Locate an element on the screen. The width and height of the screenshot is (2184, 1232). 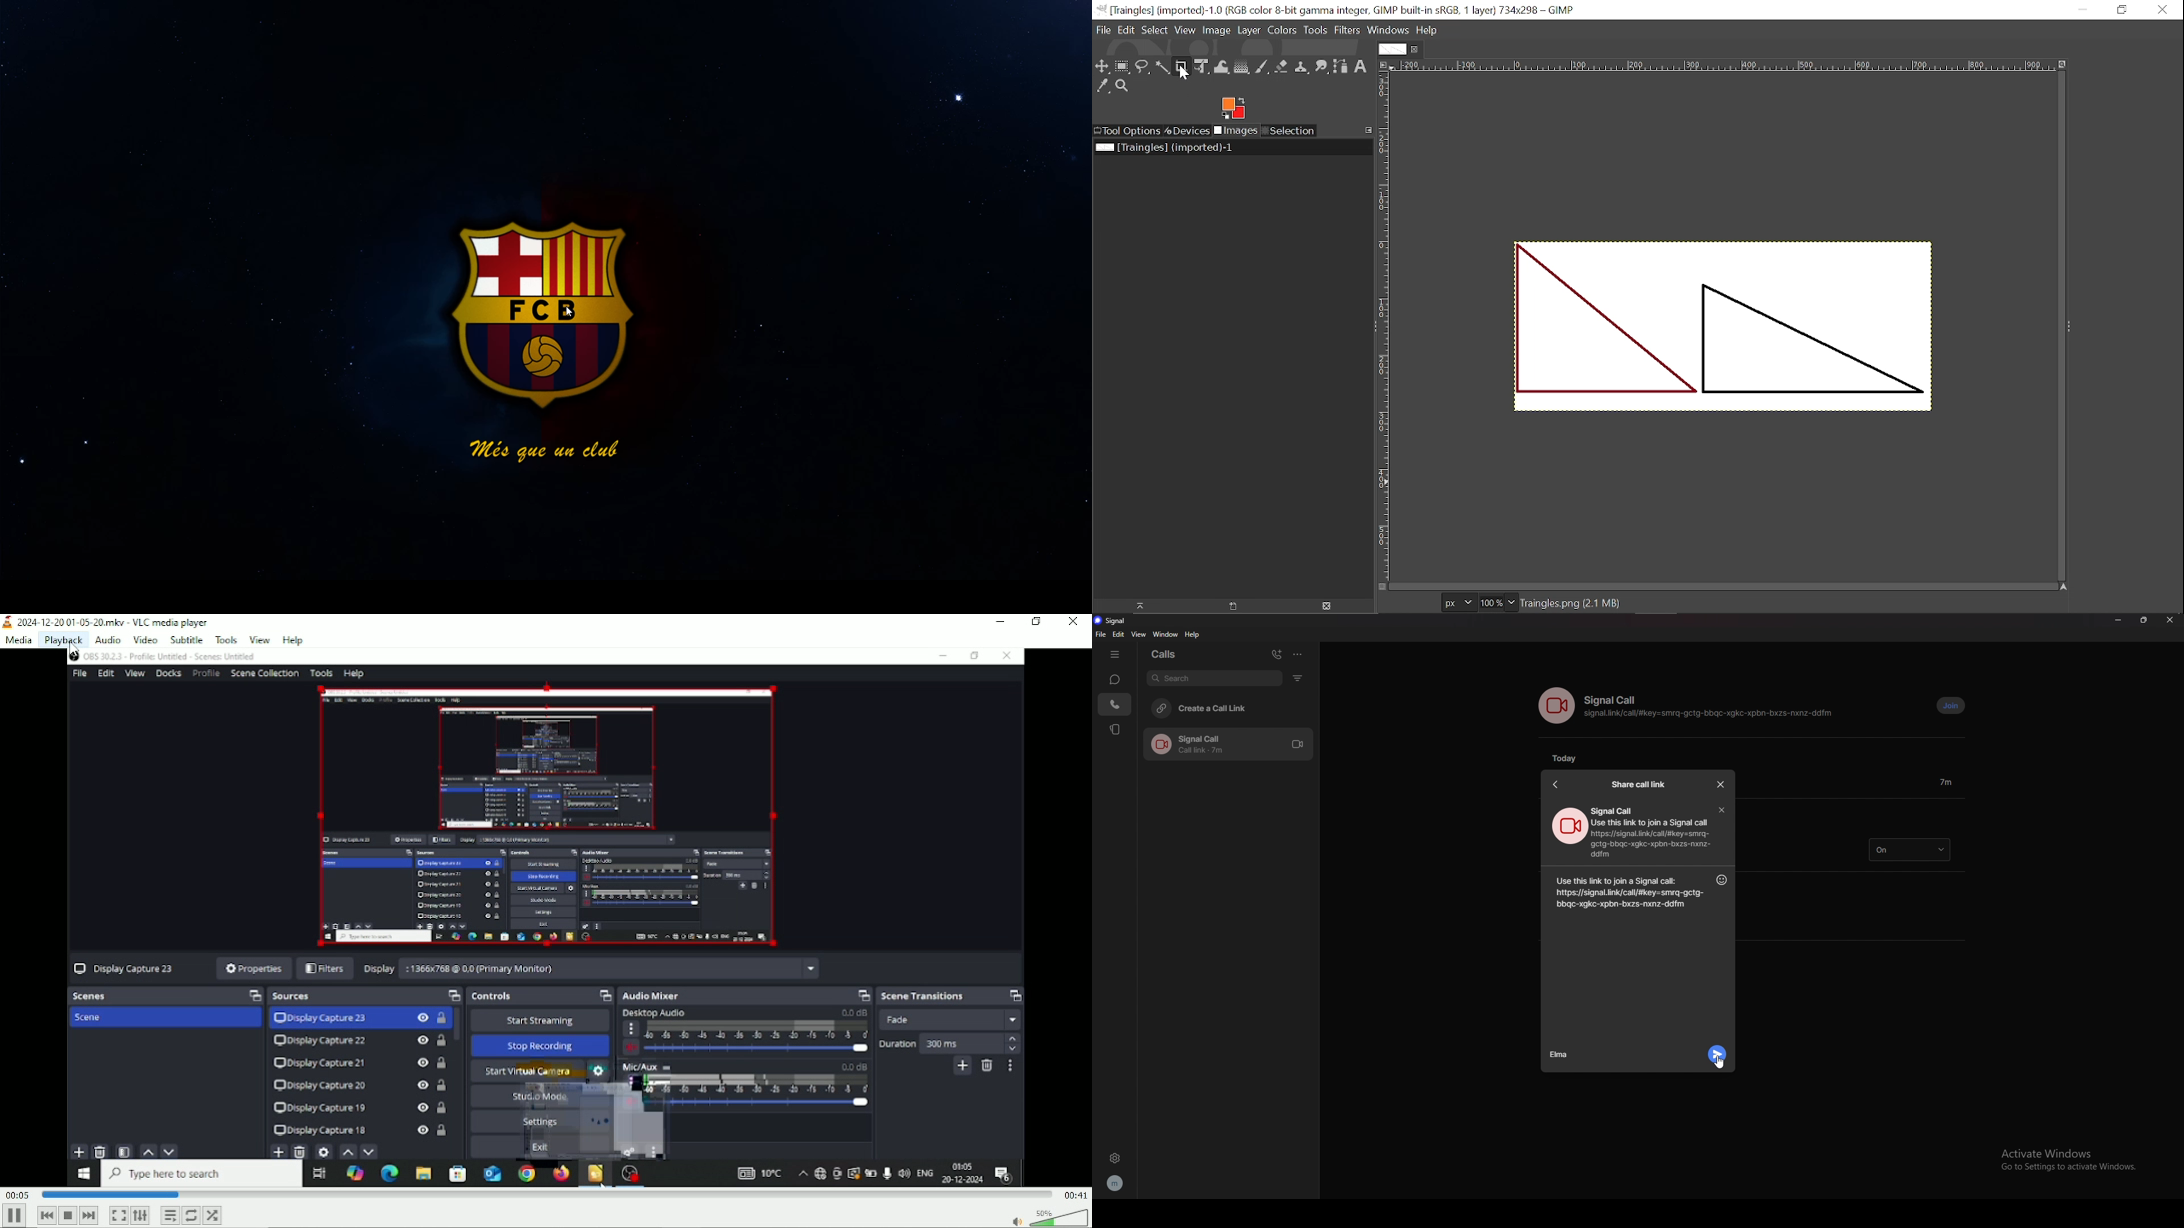
Use this link to o join a Signal call https://signal.link/call/#key=smrq- gctg-bbqc-xgkc-xpbn-bxzs-nxnz-ddfm is located at coordinates (1656, 839).